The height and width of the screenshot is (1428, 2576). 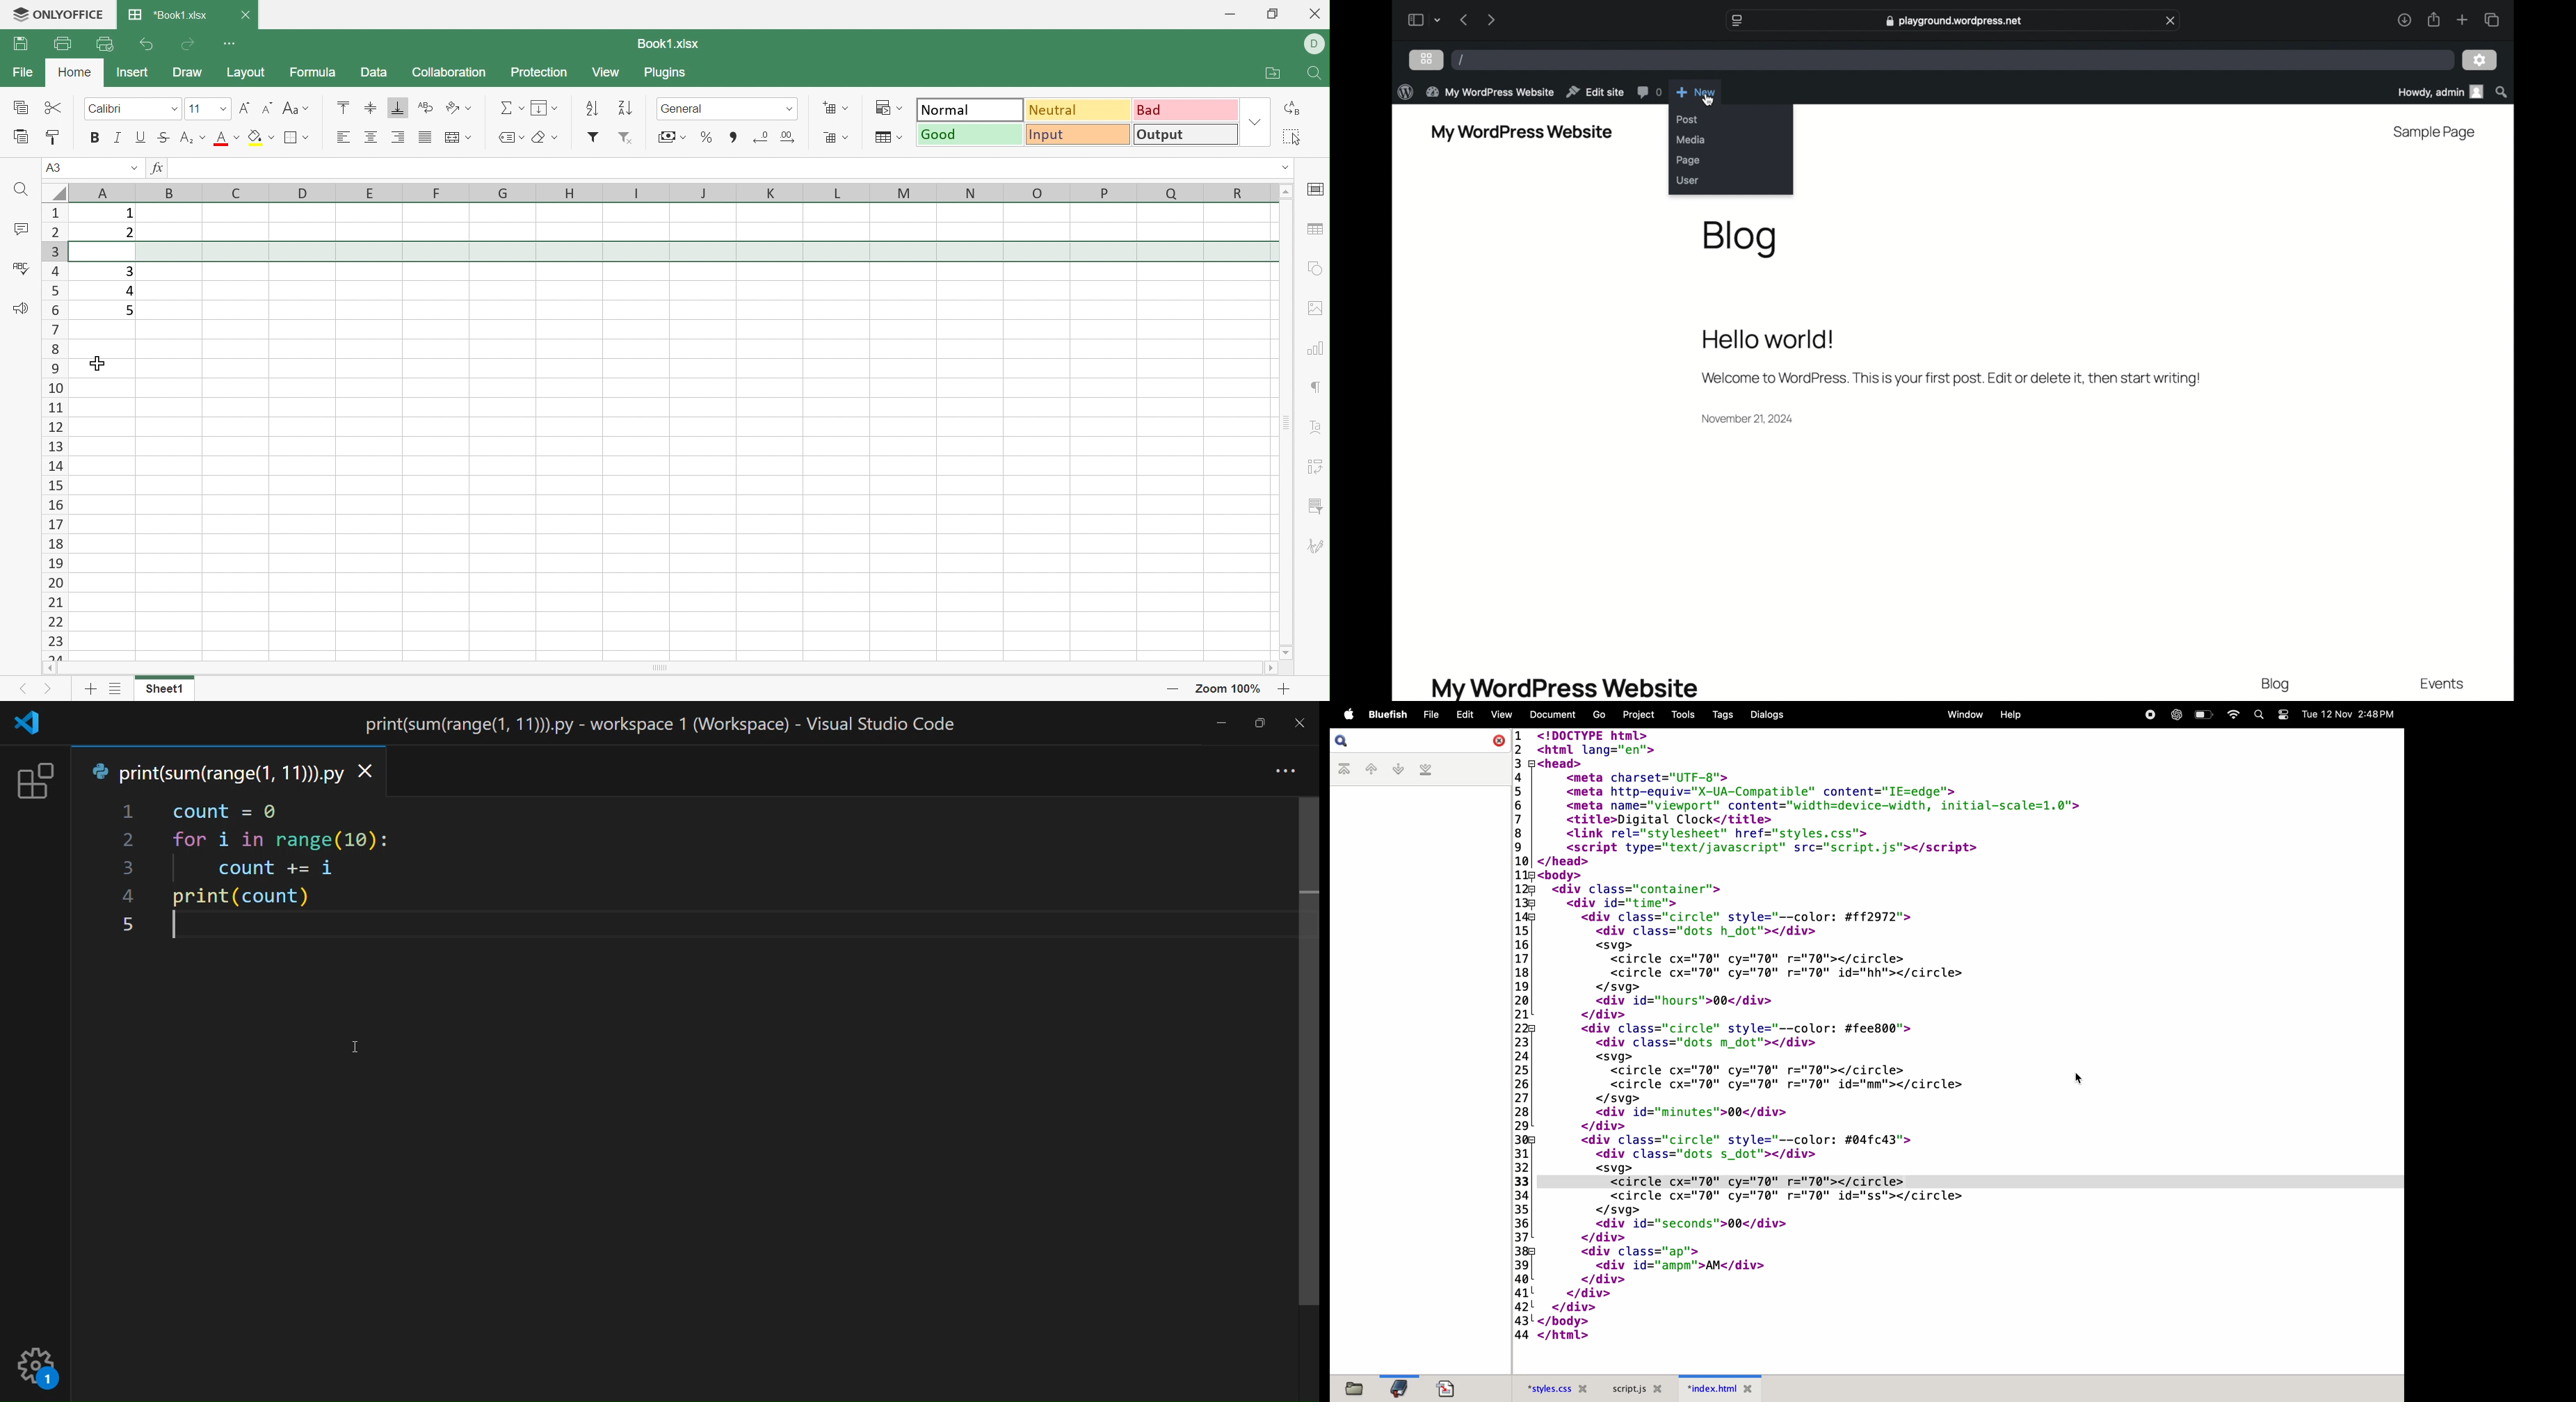 What do you see at coordinates (902, 108) in the screenshot?
I see `Drop Down` at bounding box center [902, 108].